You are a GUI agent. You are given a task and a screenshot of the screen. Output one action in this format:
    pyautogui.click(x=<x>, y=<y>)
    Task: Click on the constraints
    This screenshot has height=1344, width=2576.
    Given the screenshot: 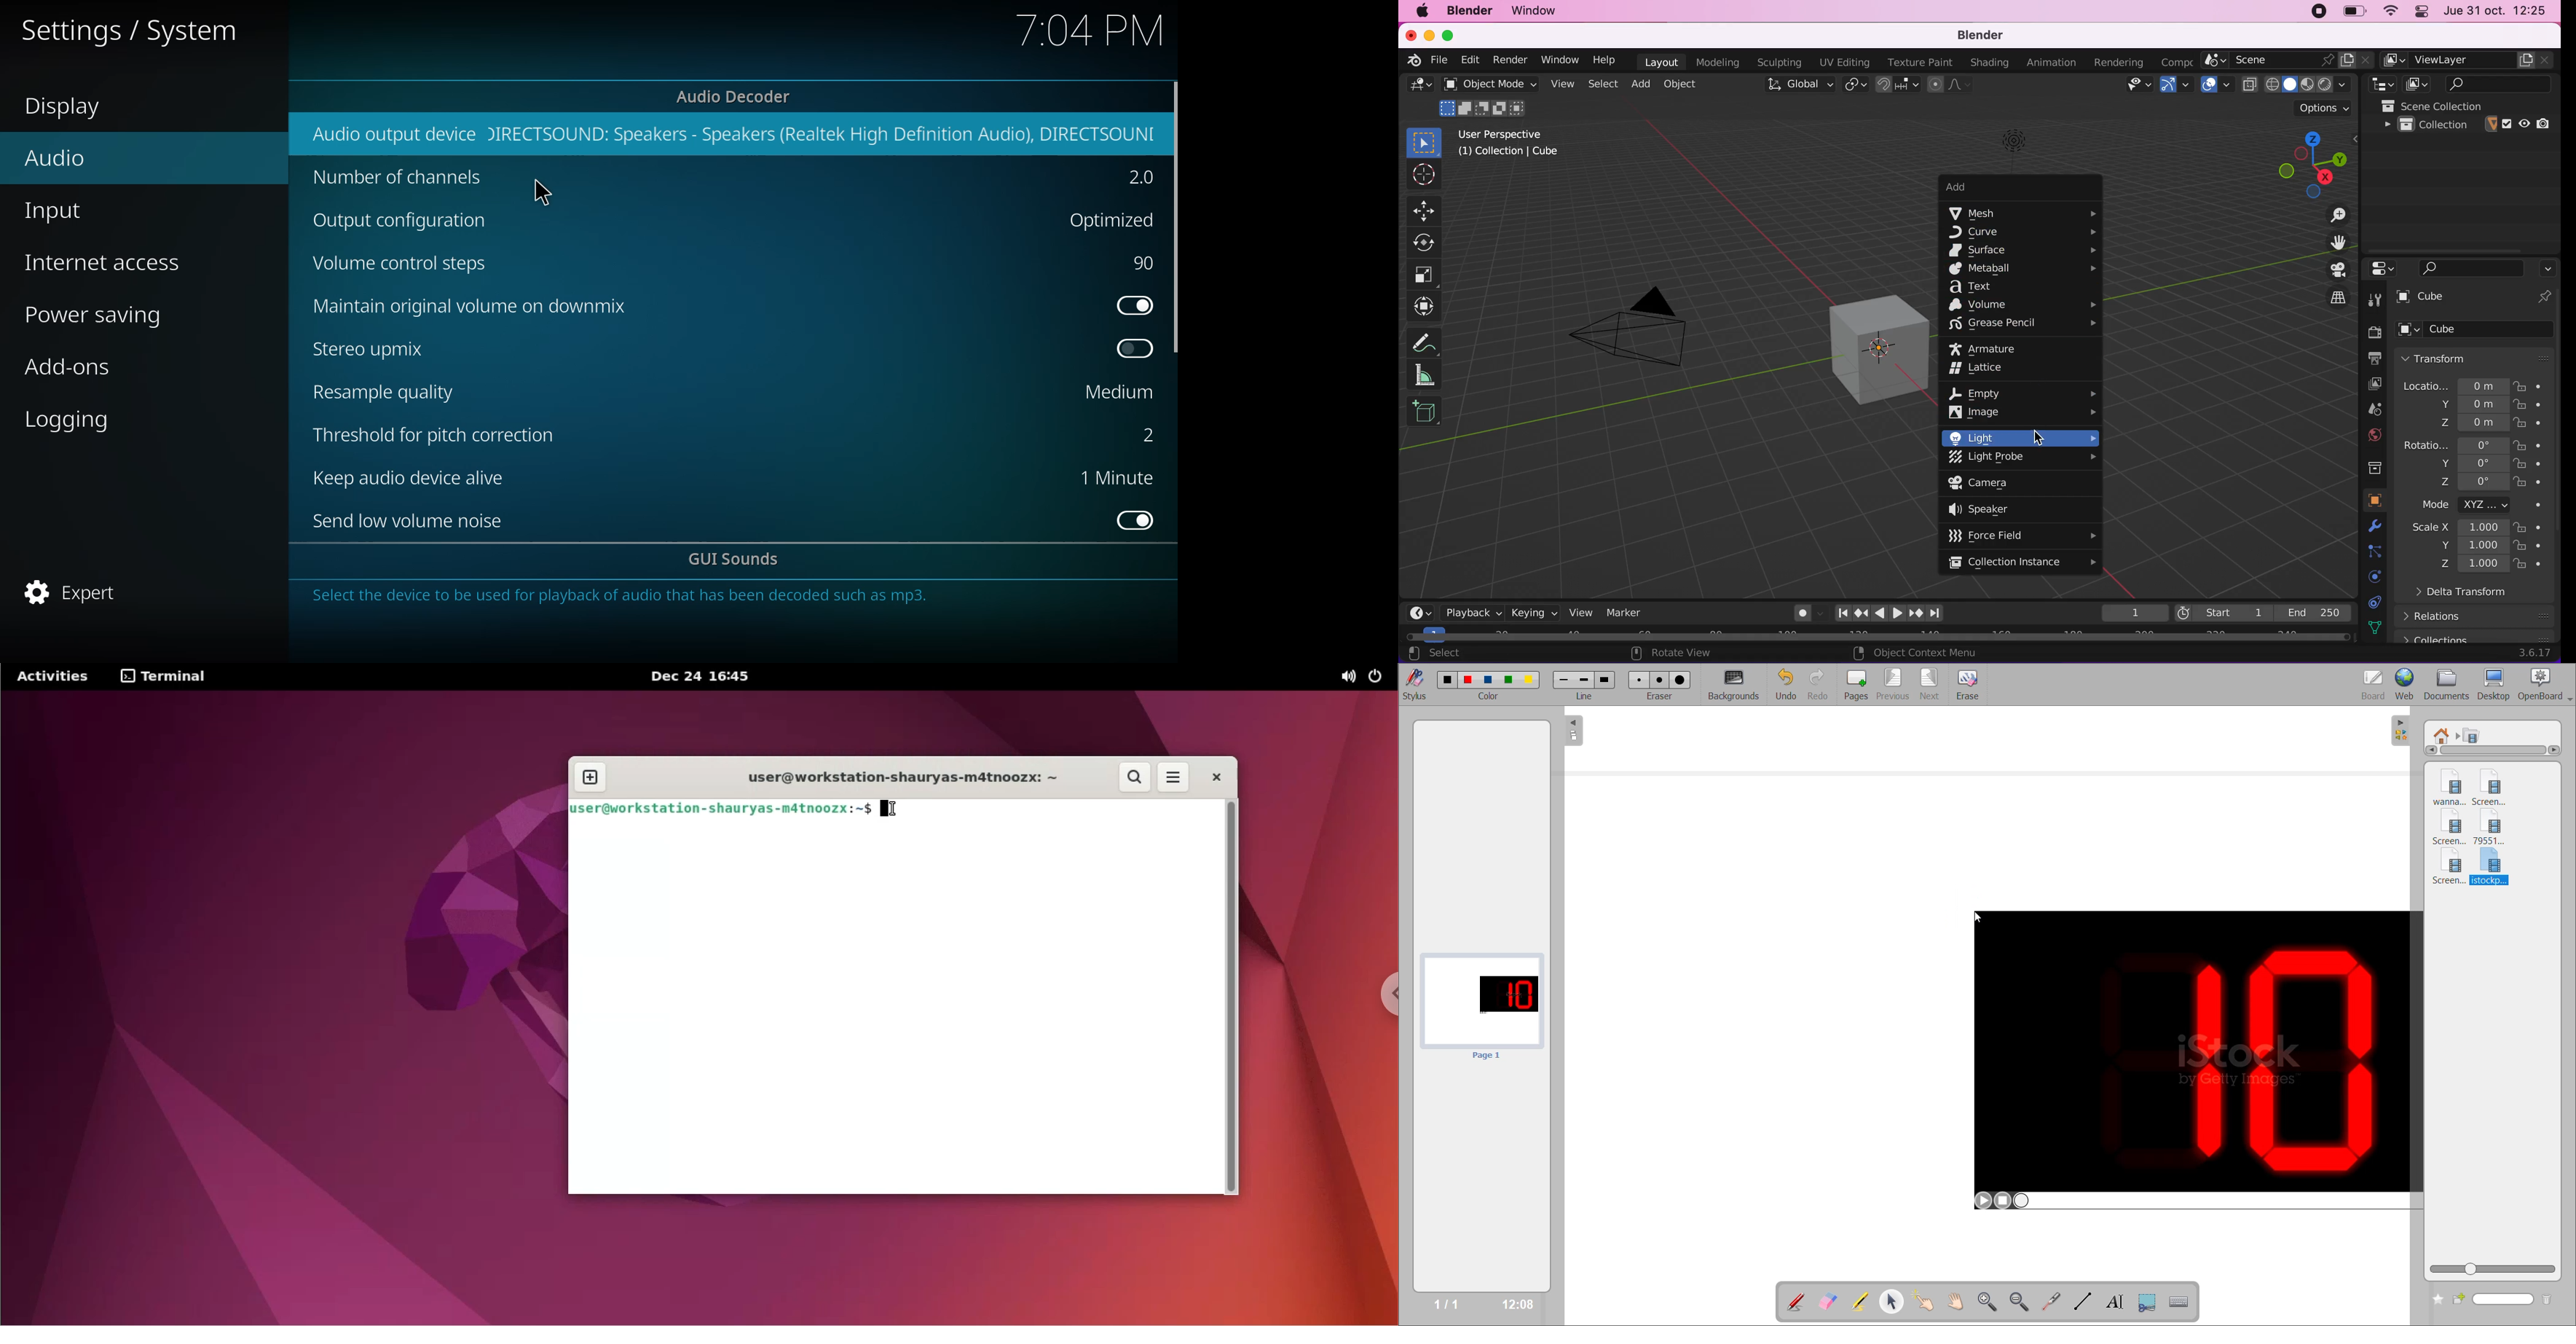 What is the action you would take?
    pyautogui.click(x=2373, y=602)
    